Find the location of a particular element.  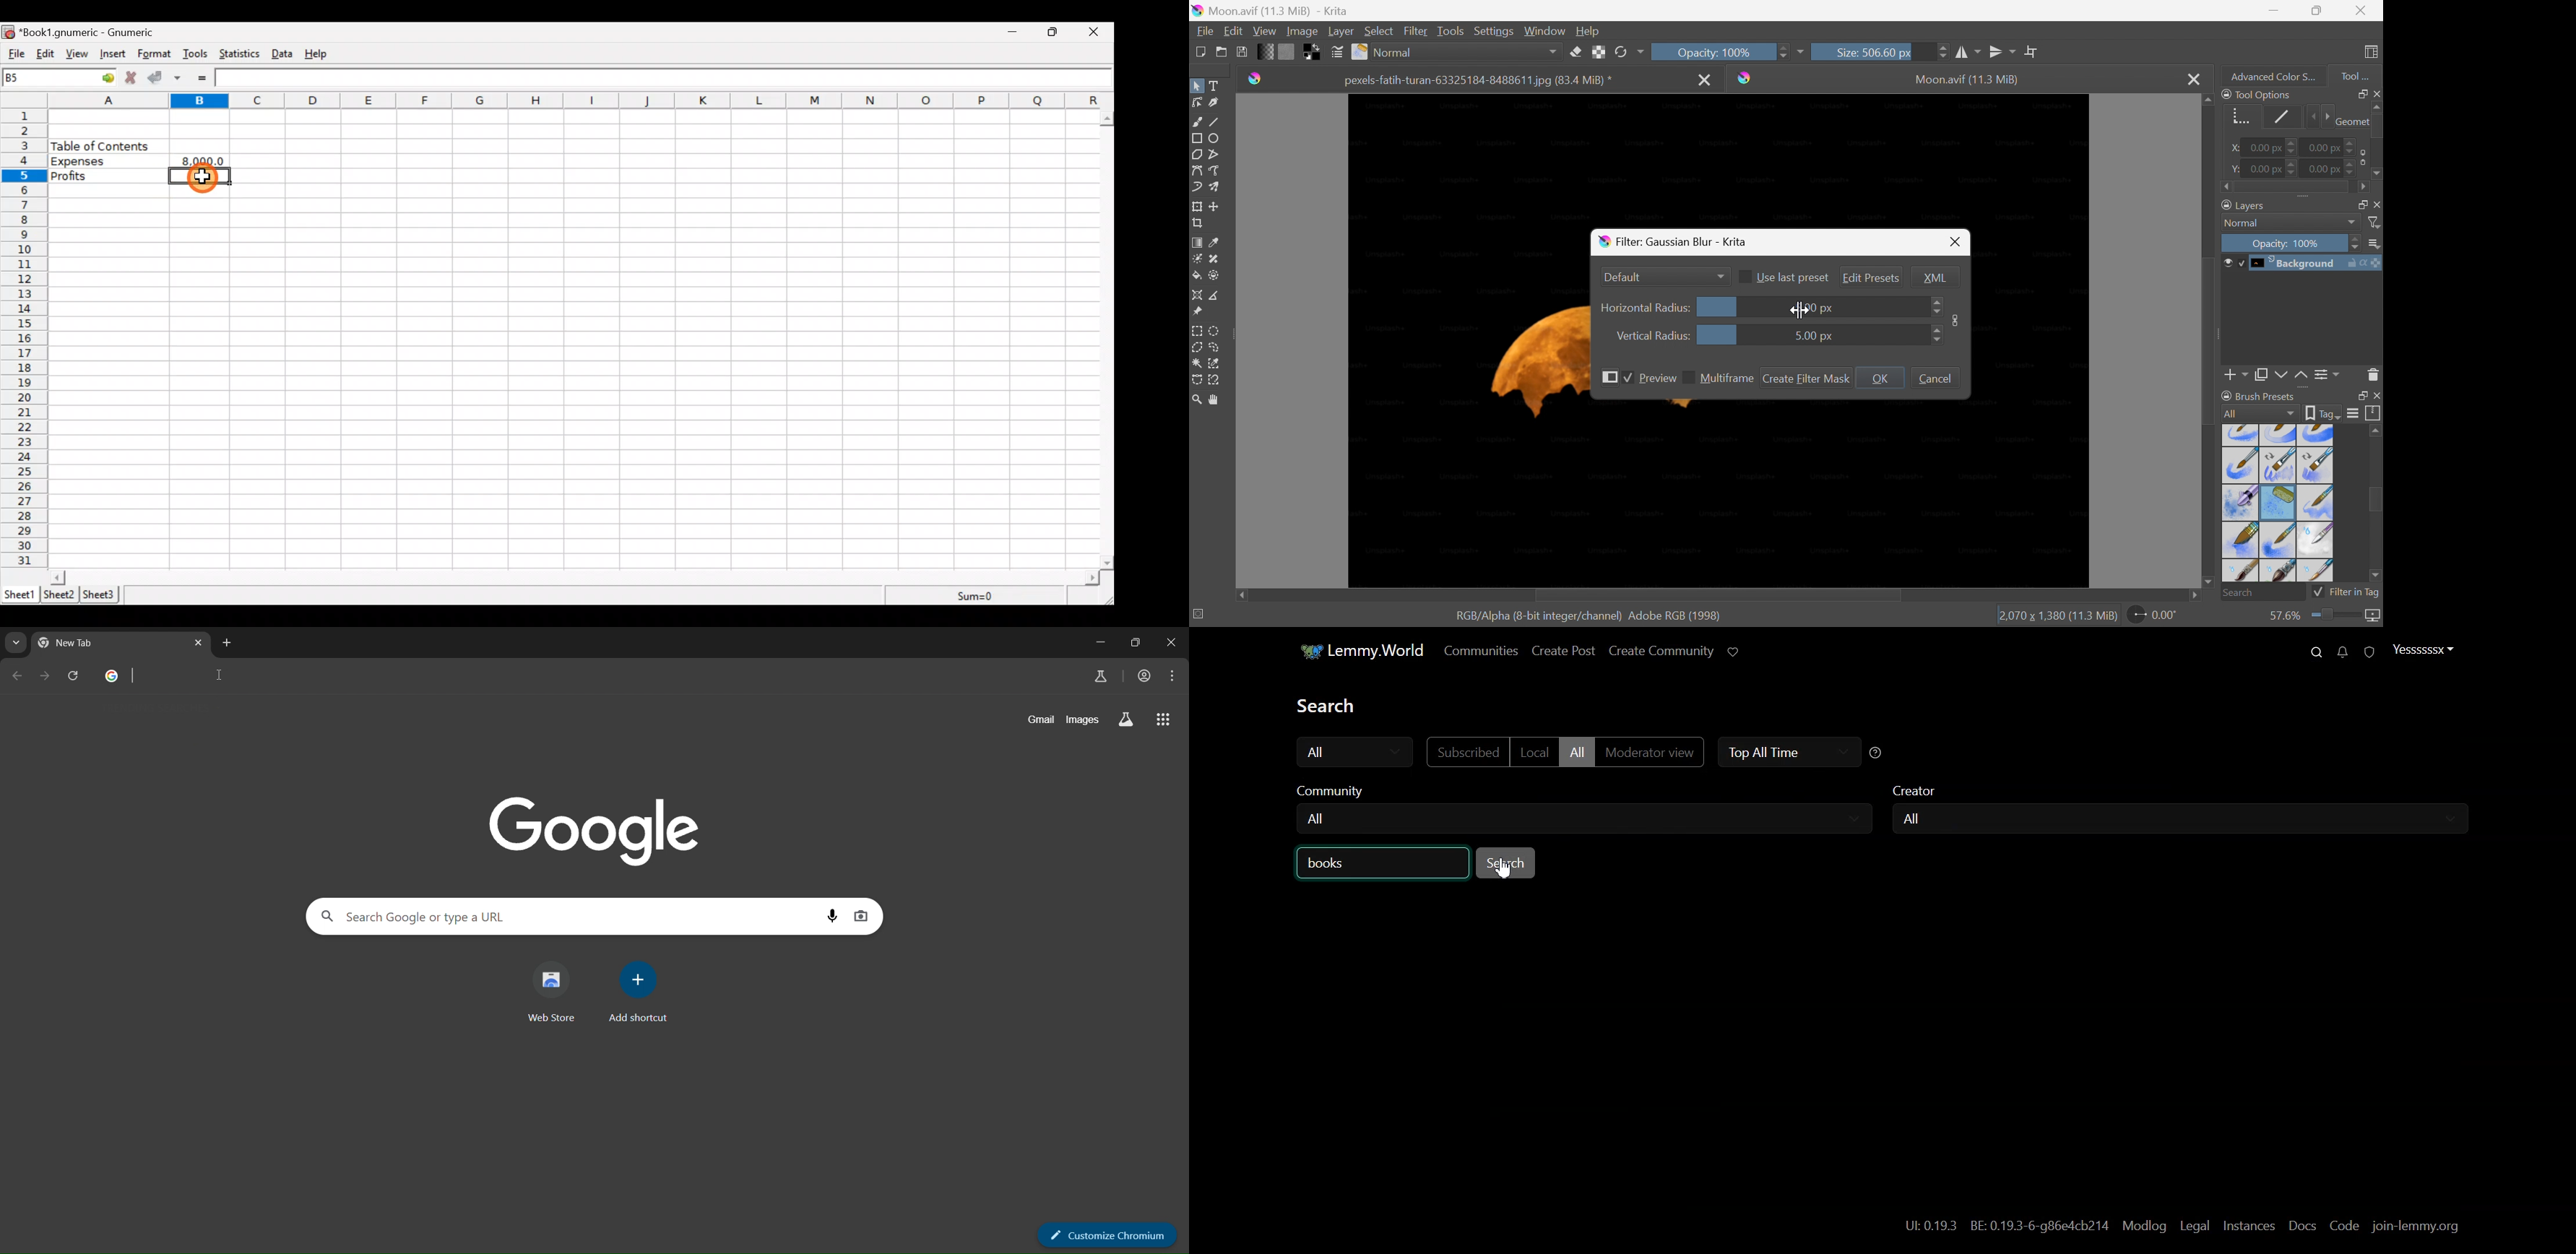

Select shapes tool is located at coordinates (1196, 86).